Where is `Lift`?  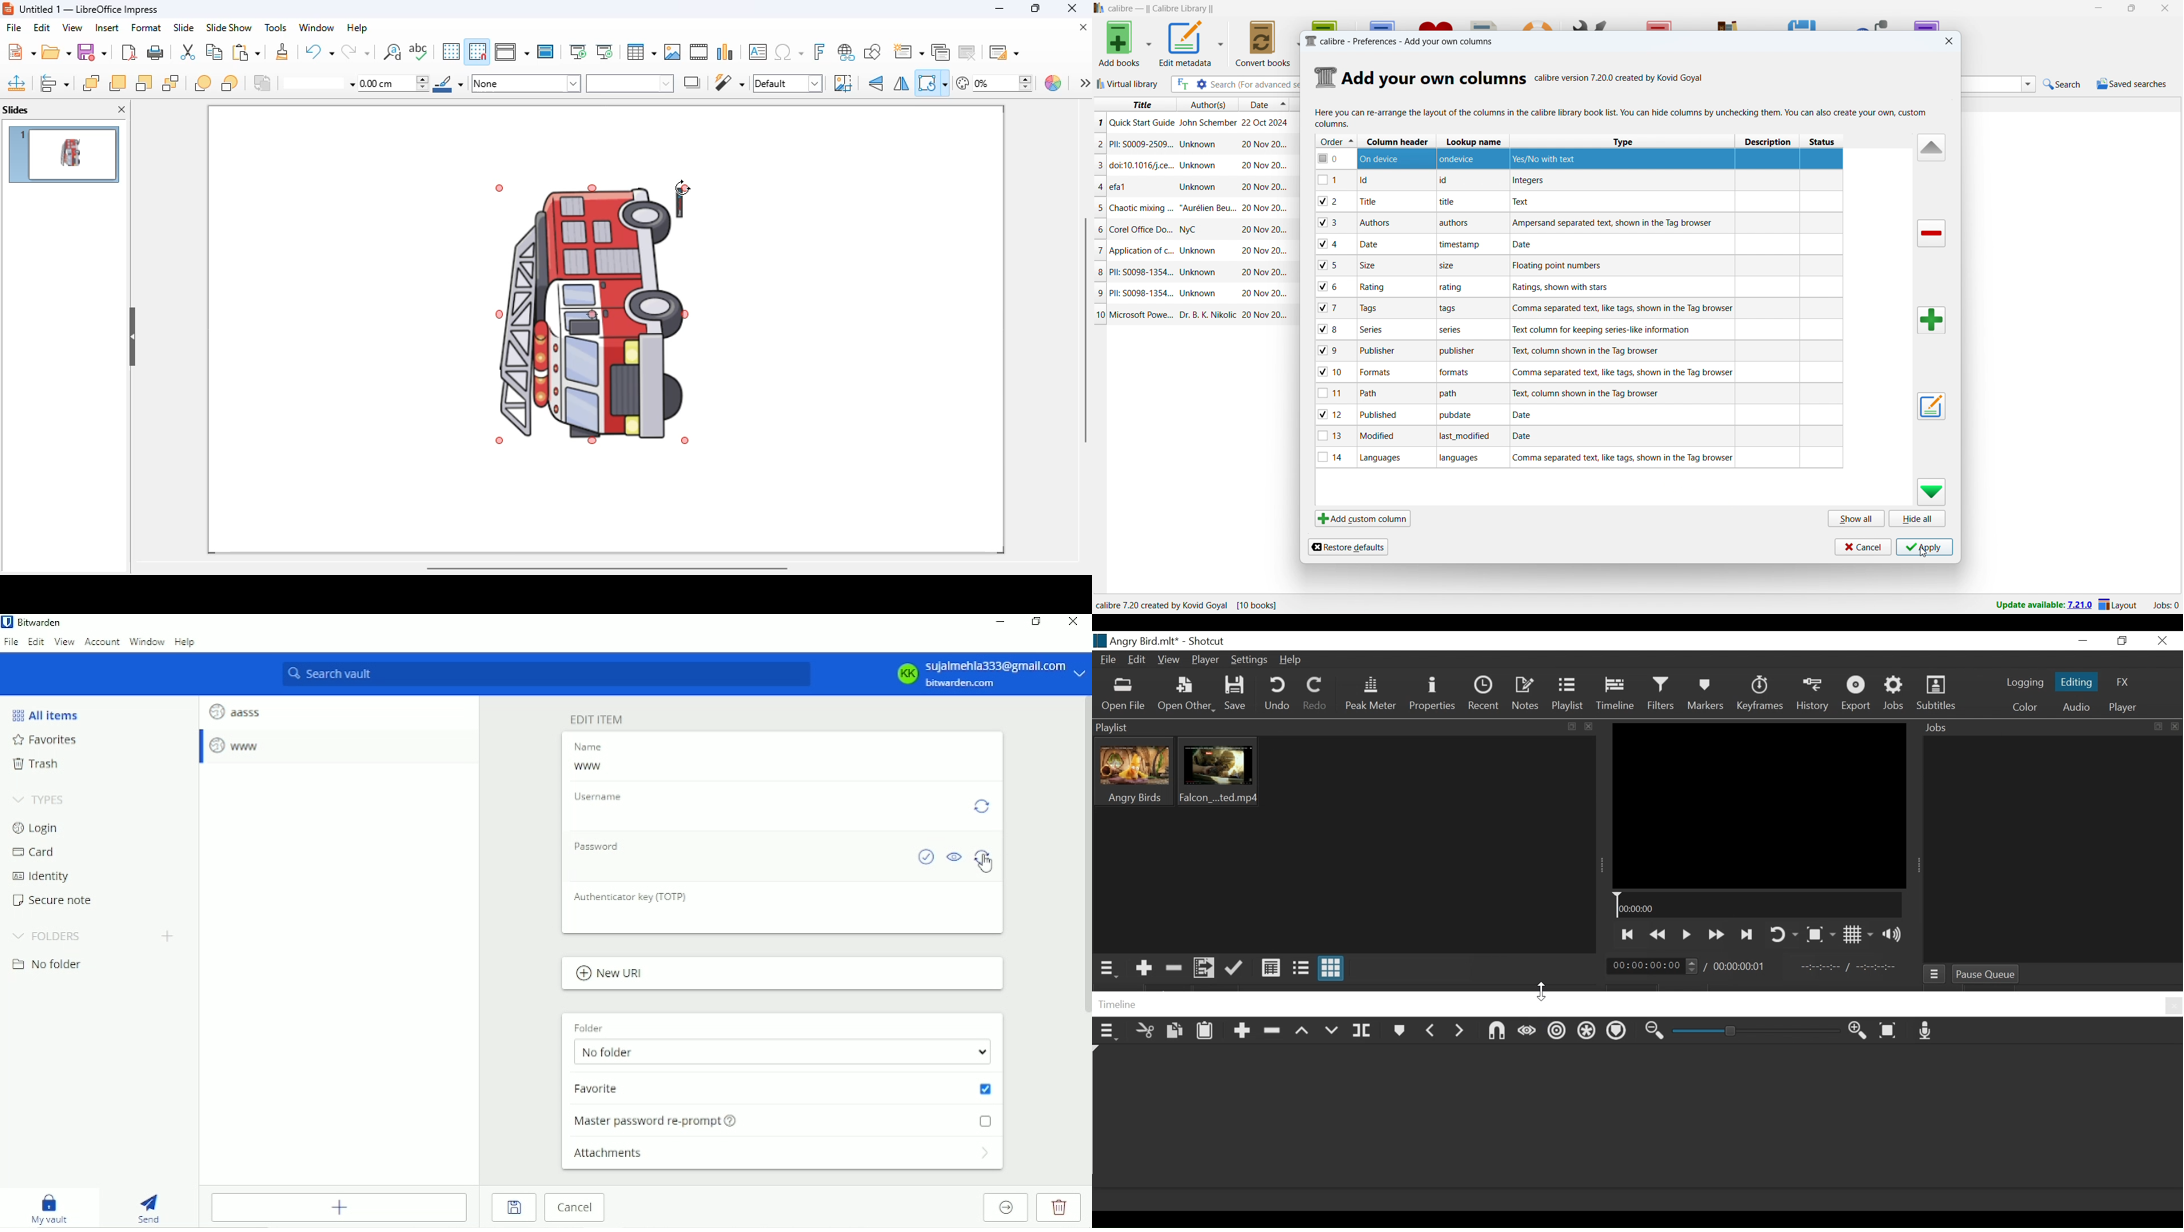
Lift is located at coordinates (1303, 1034).